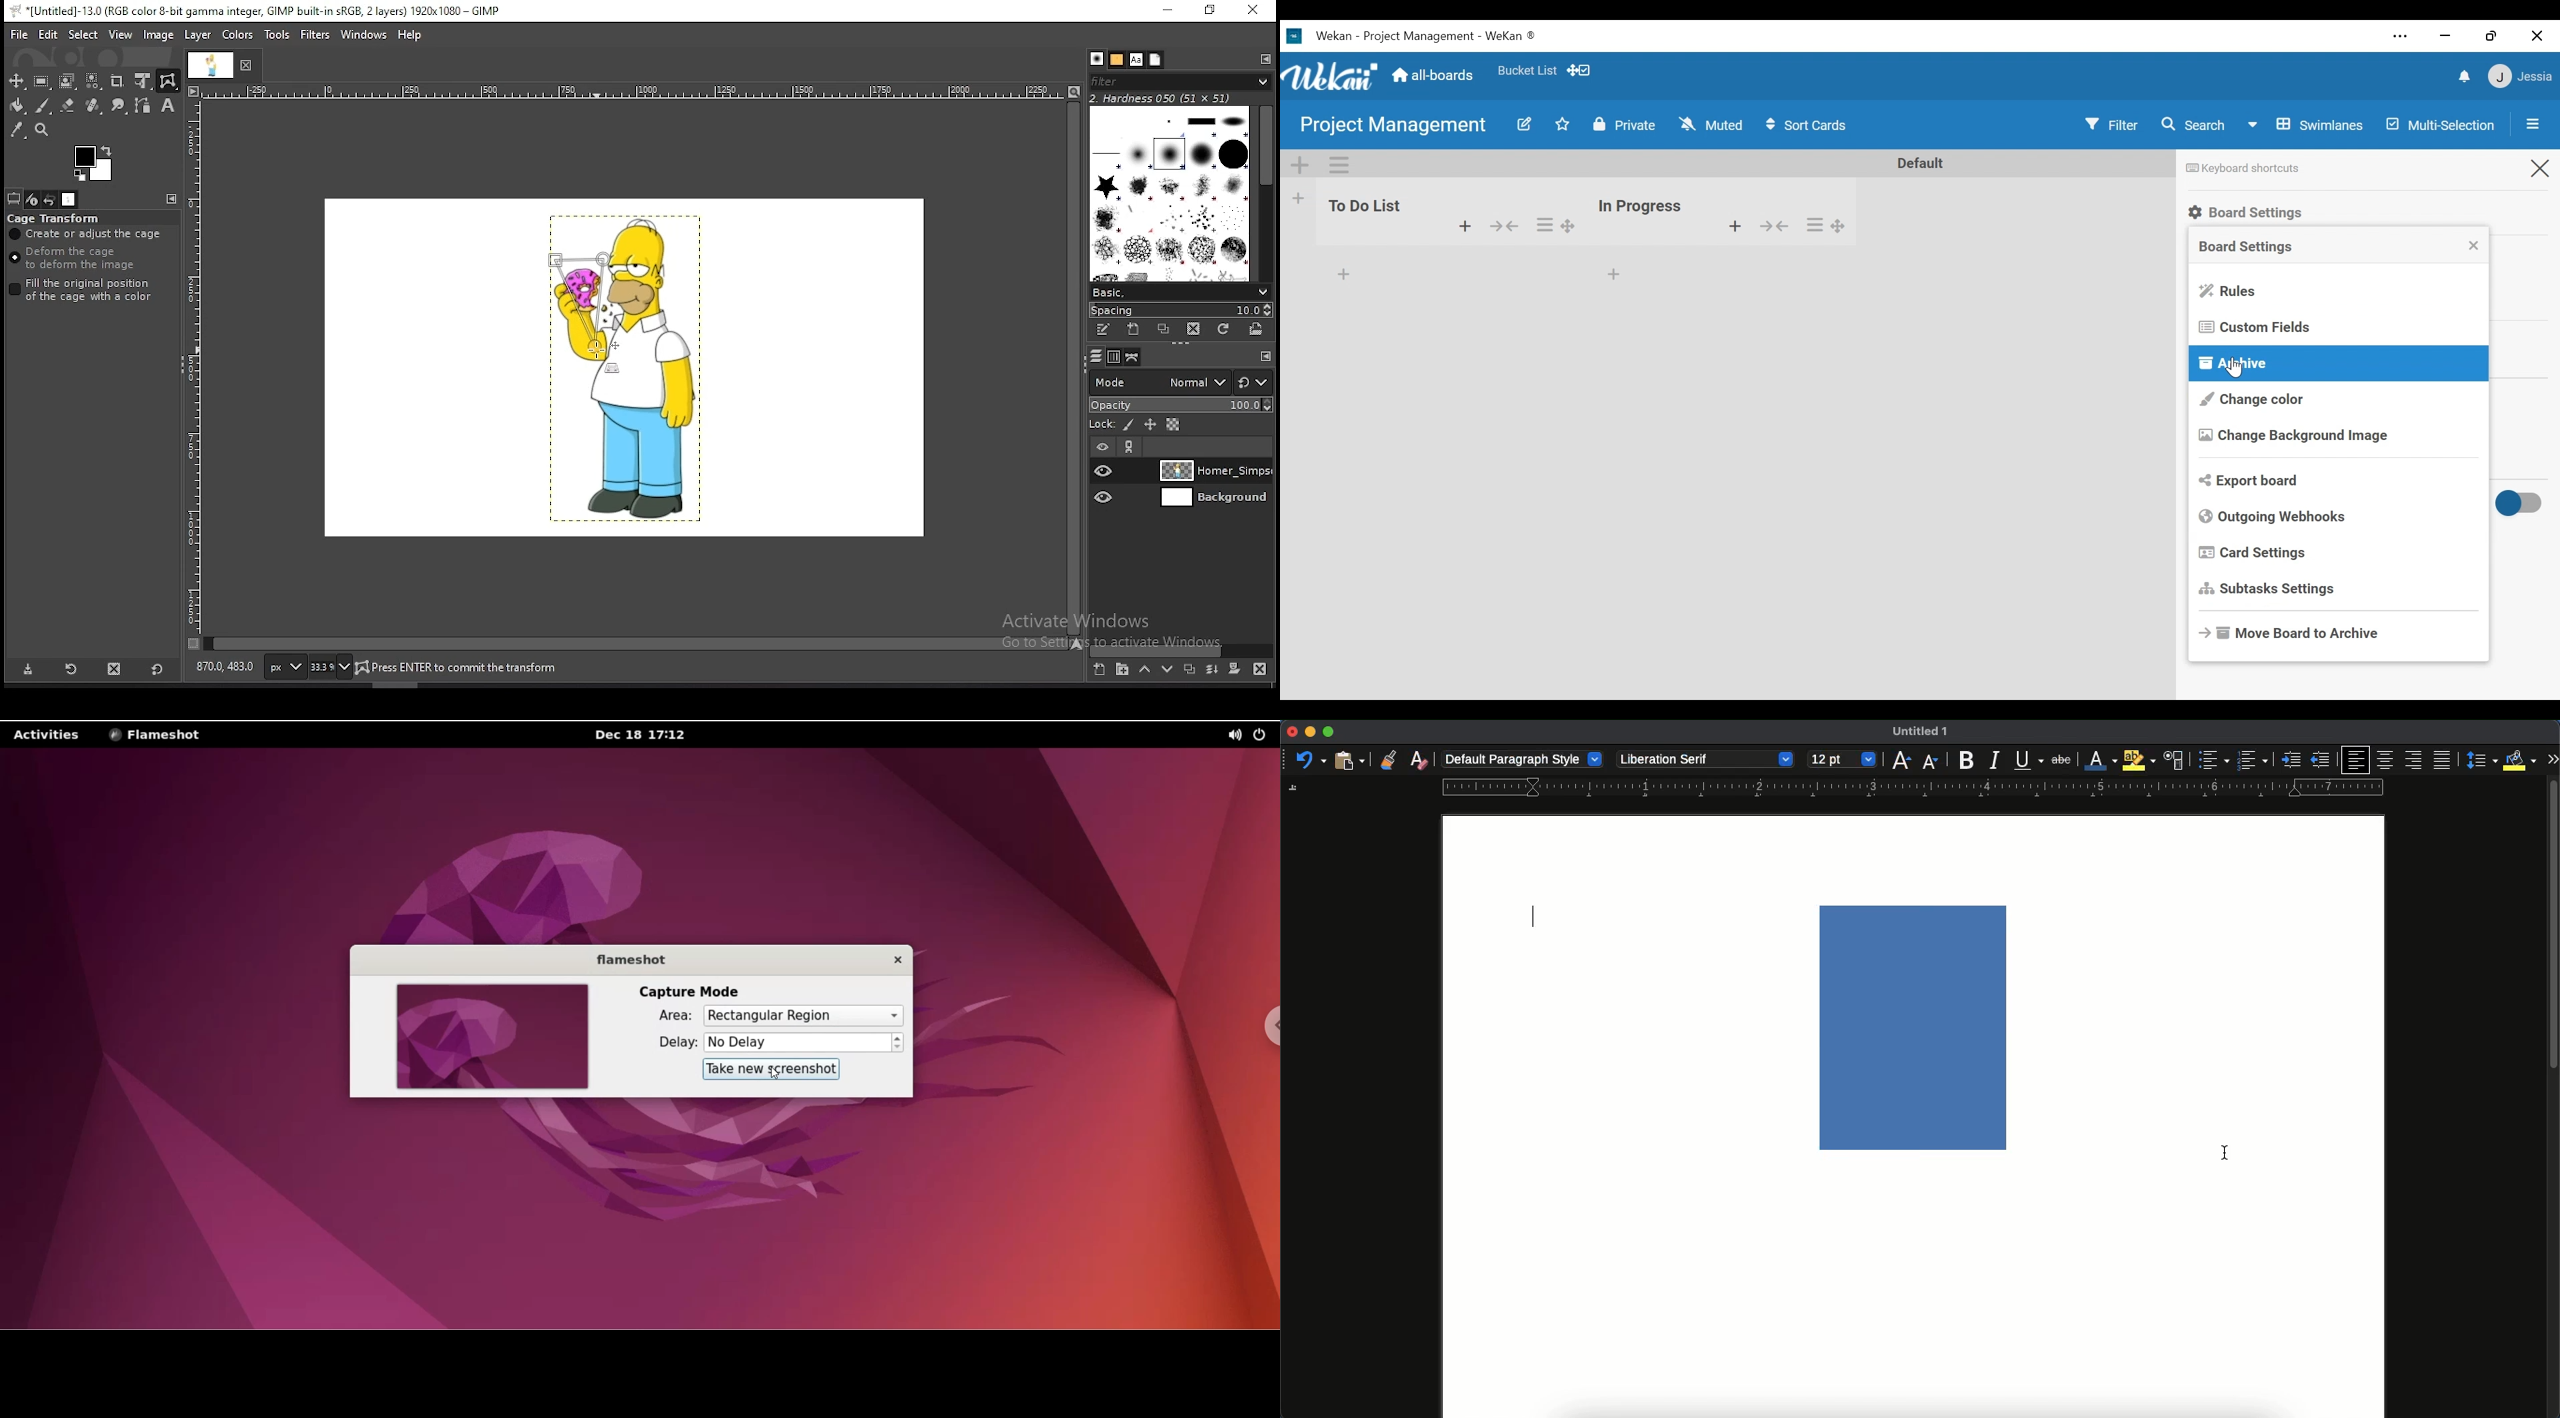  What do you see at coordinates (76, 259) in the screenshot?
I see `deform the cage to deform the image` at bounding box center [76, 259].